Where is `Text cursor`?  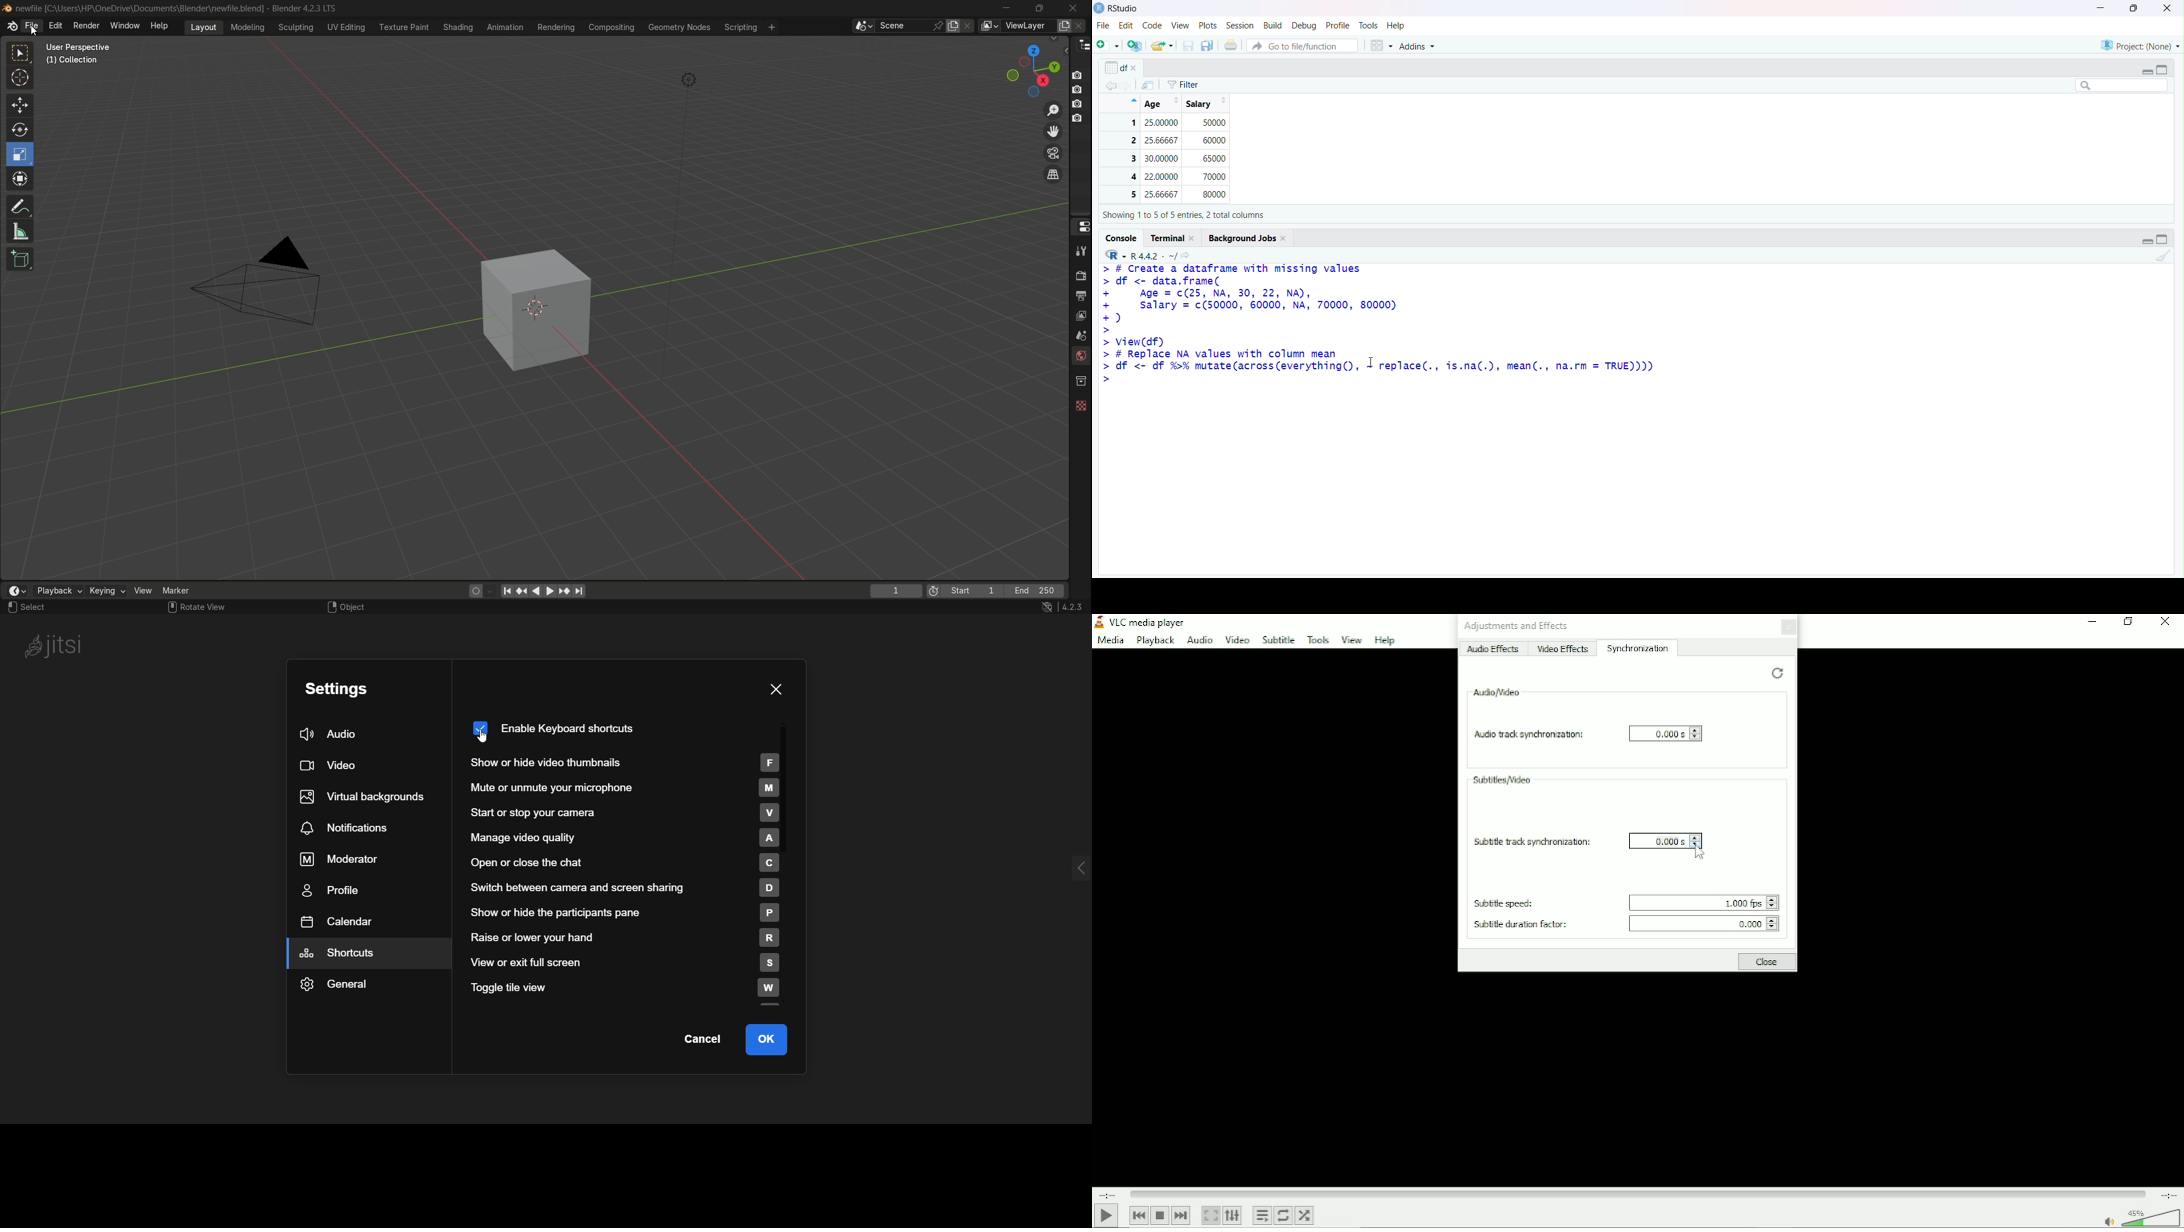 Text cursor is located at coordinates (1377, 360).